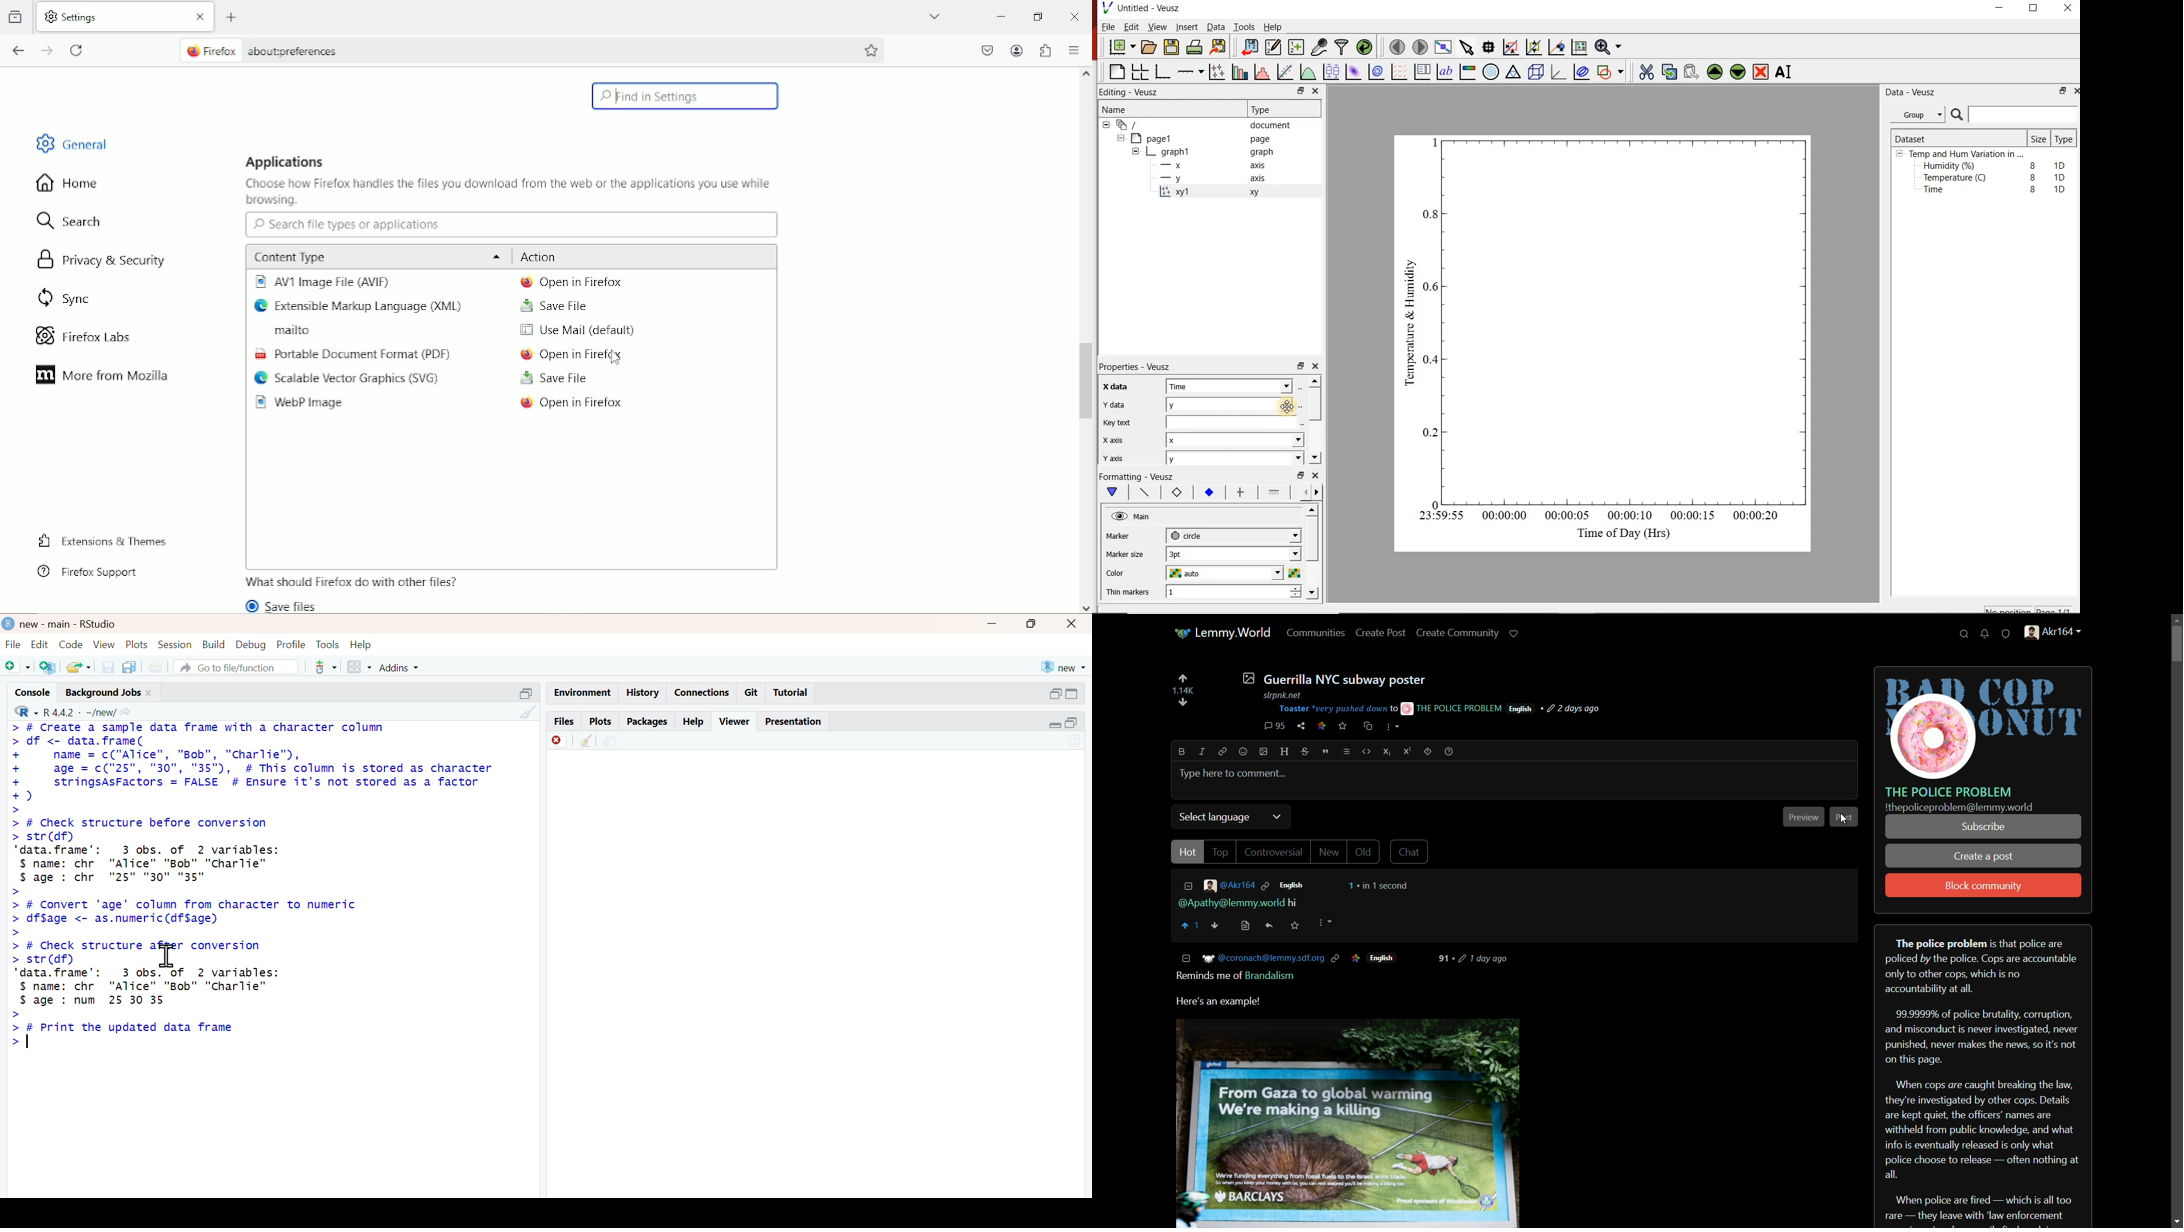 Image resolution: width=2184 pixels, height=1232 pixels. Describe the element at coordinates (1141, 70) in the screenshot. I see `arrange graphs in a grid` at that location.